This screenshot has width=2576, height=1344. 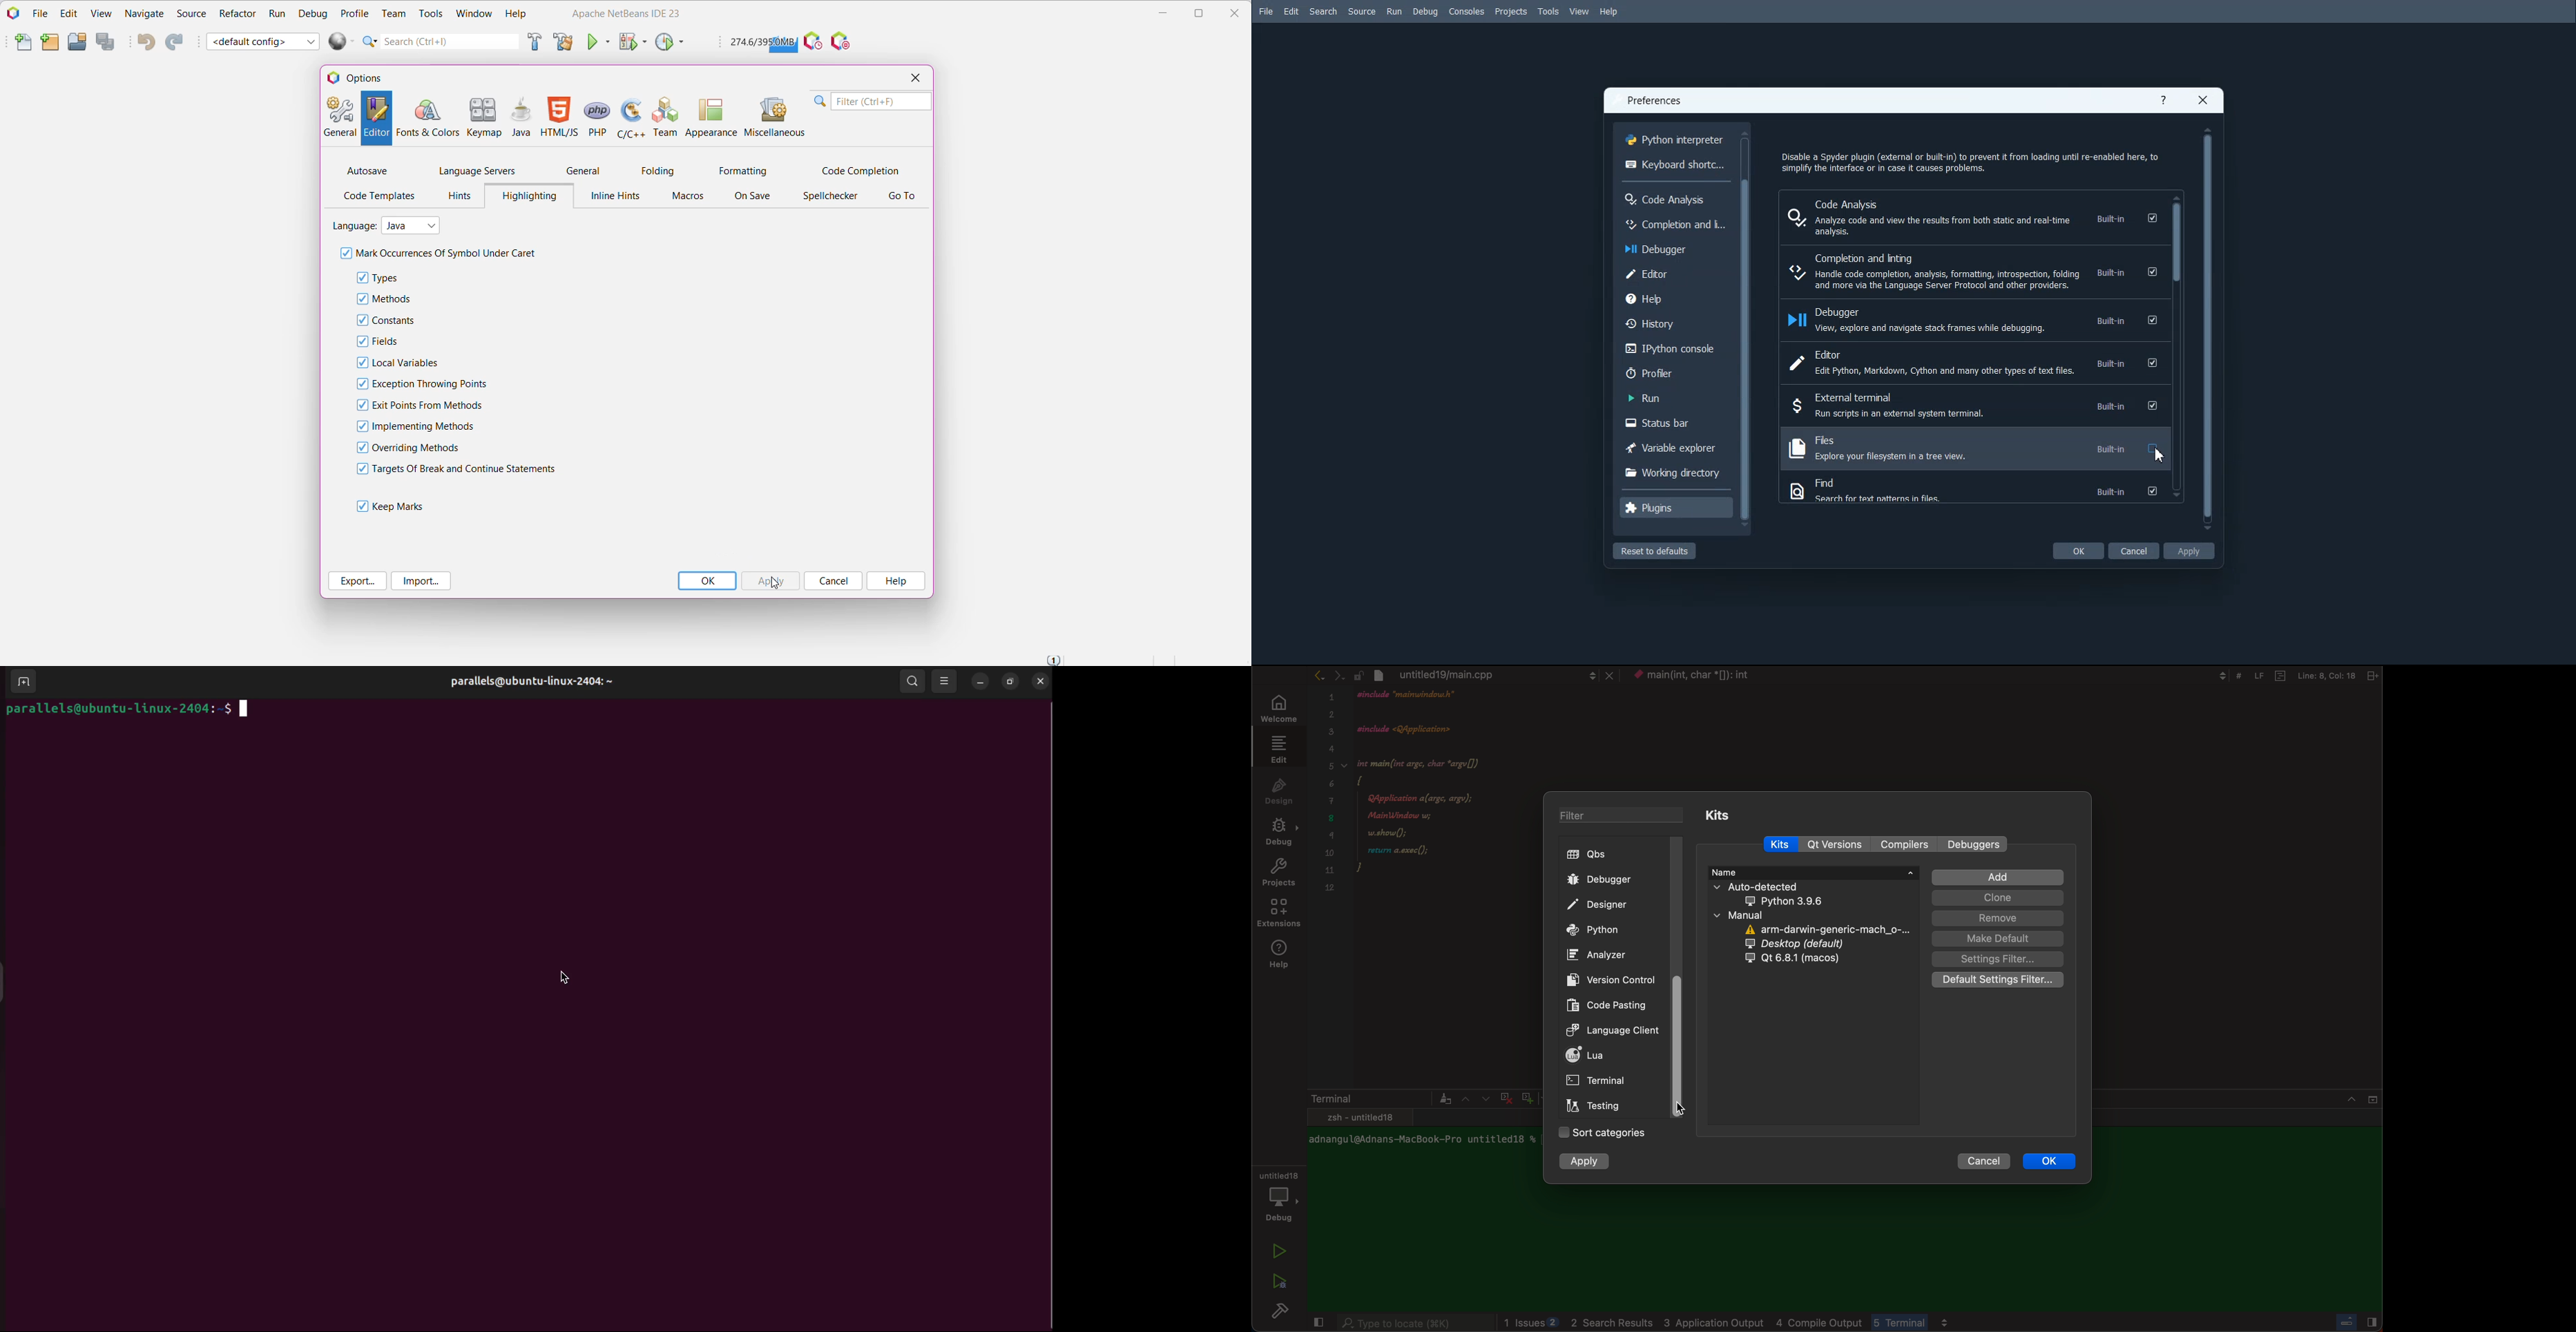 I want to click on Constants - click to enable, so click(x=399, y=321).